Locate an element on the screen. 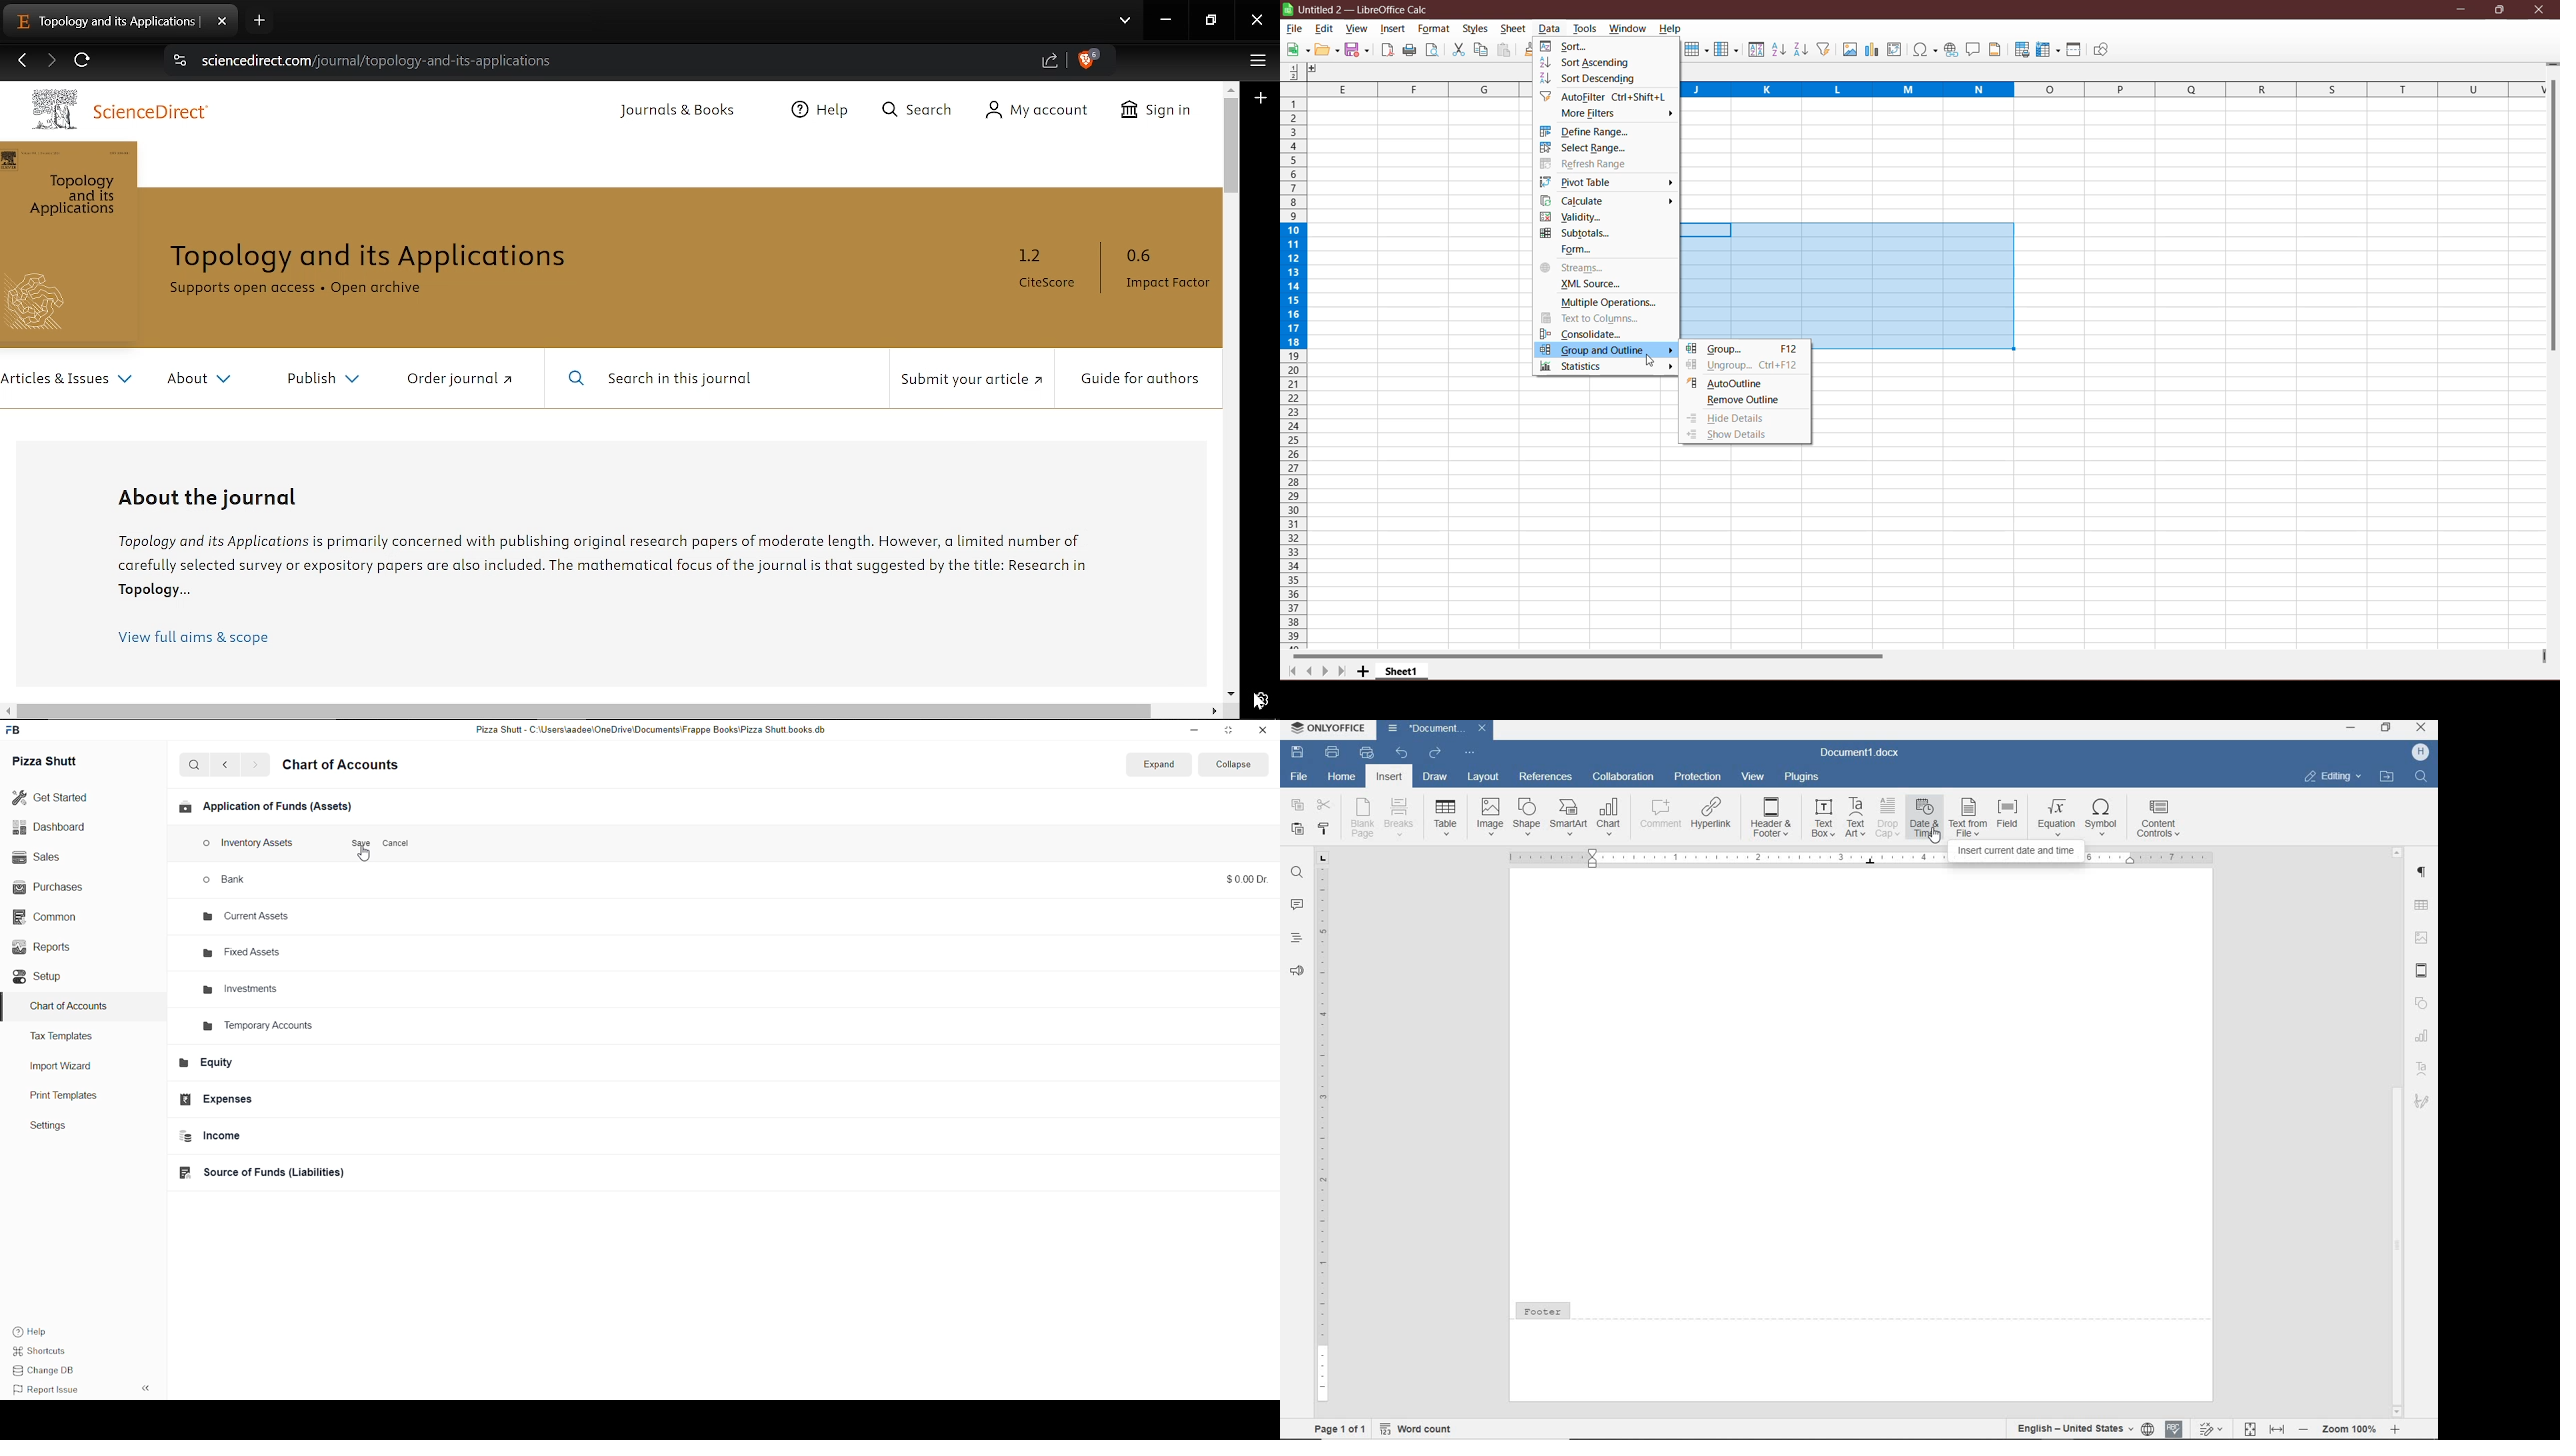 The height and width of the screenshot is (1456, 2576). Freeze Rows and Columns is located at coordinates (2049, 50).